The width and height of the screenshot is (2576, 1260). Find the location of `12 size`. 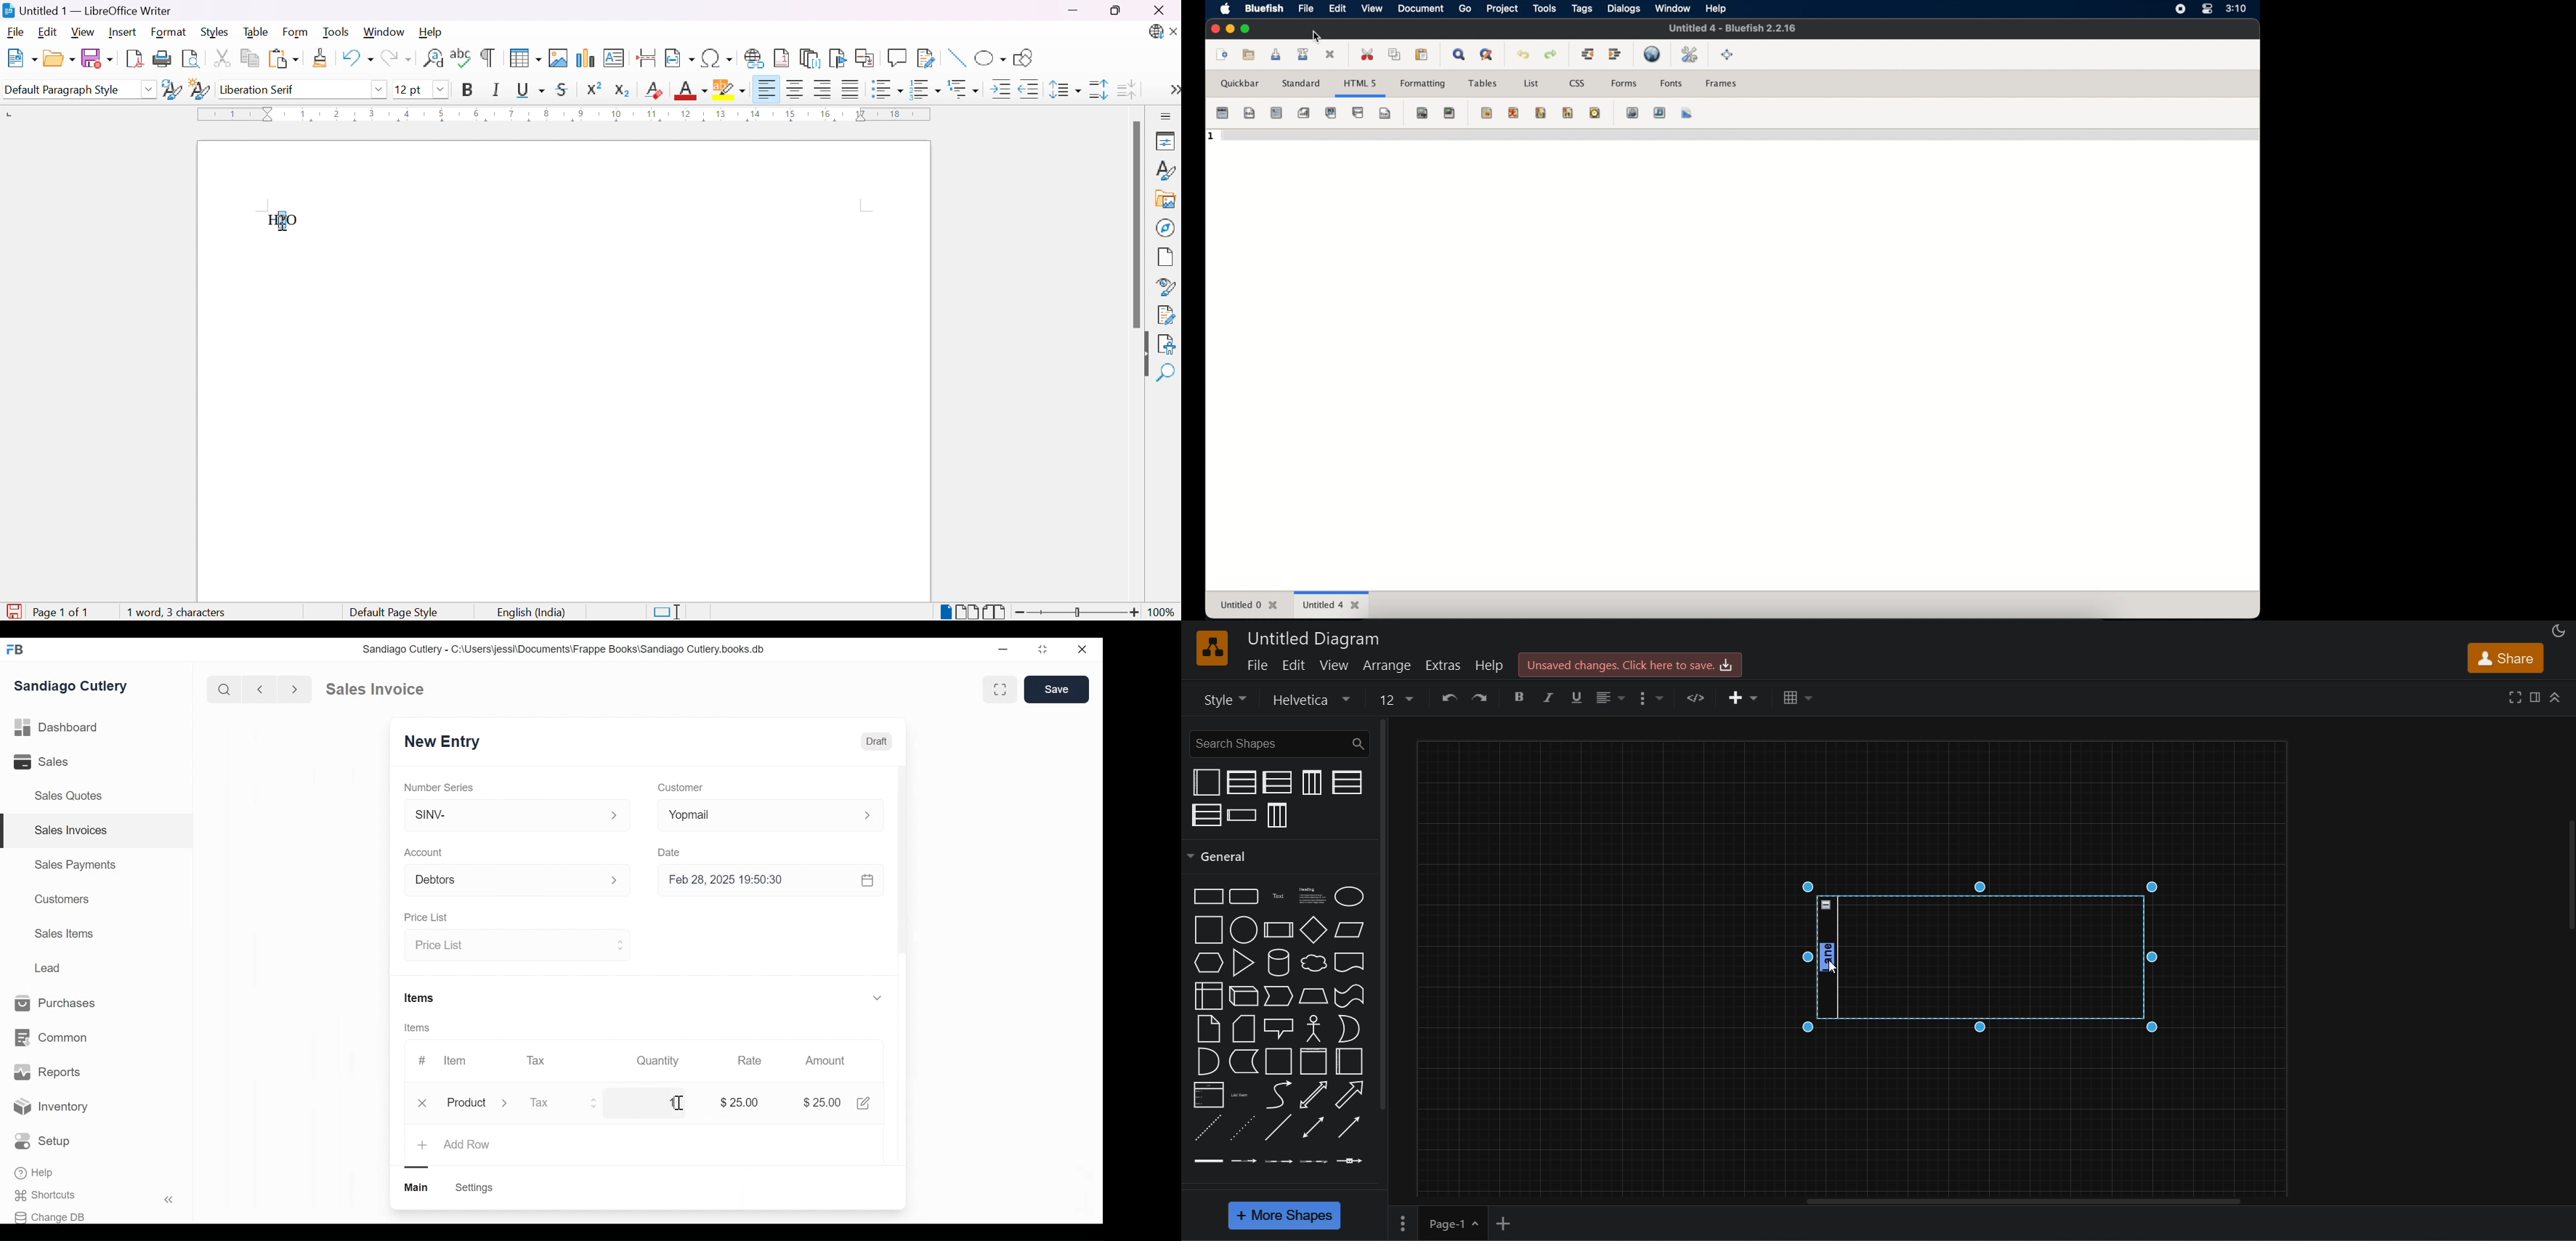

12 size is located at coordinates (1393, 698).